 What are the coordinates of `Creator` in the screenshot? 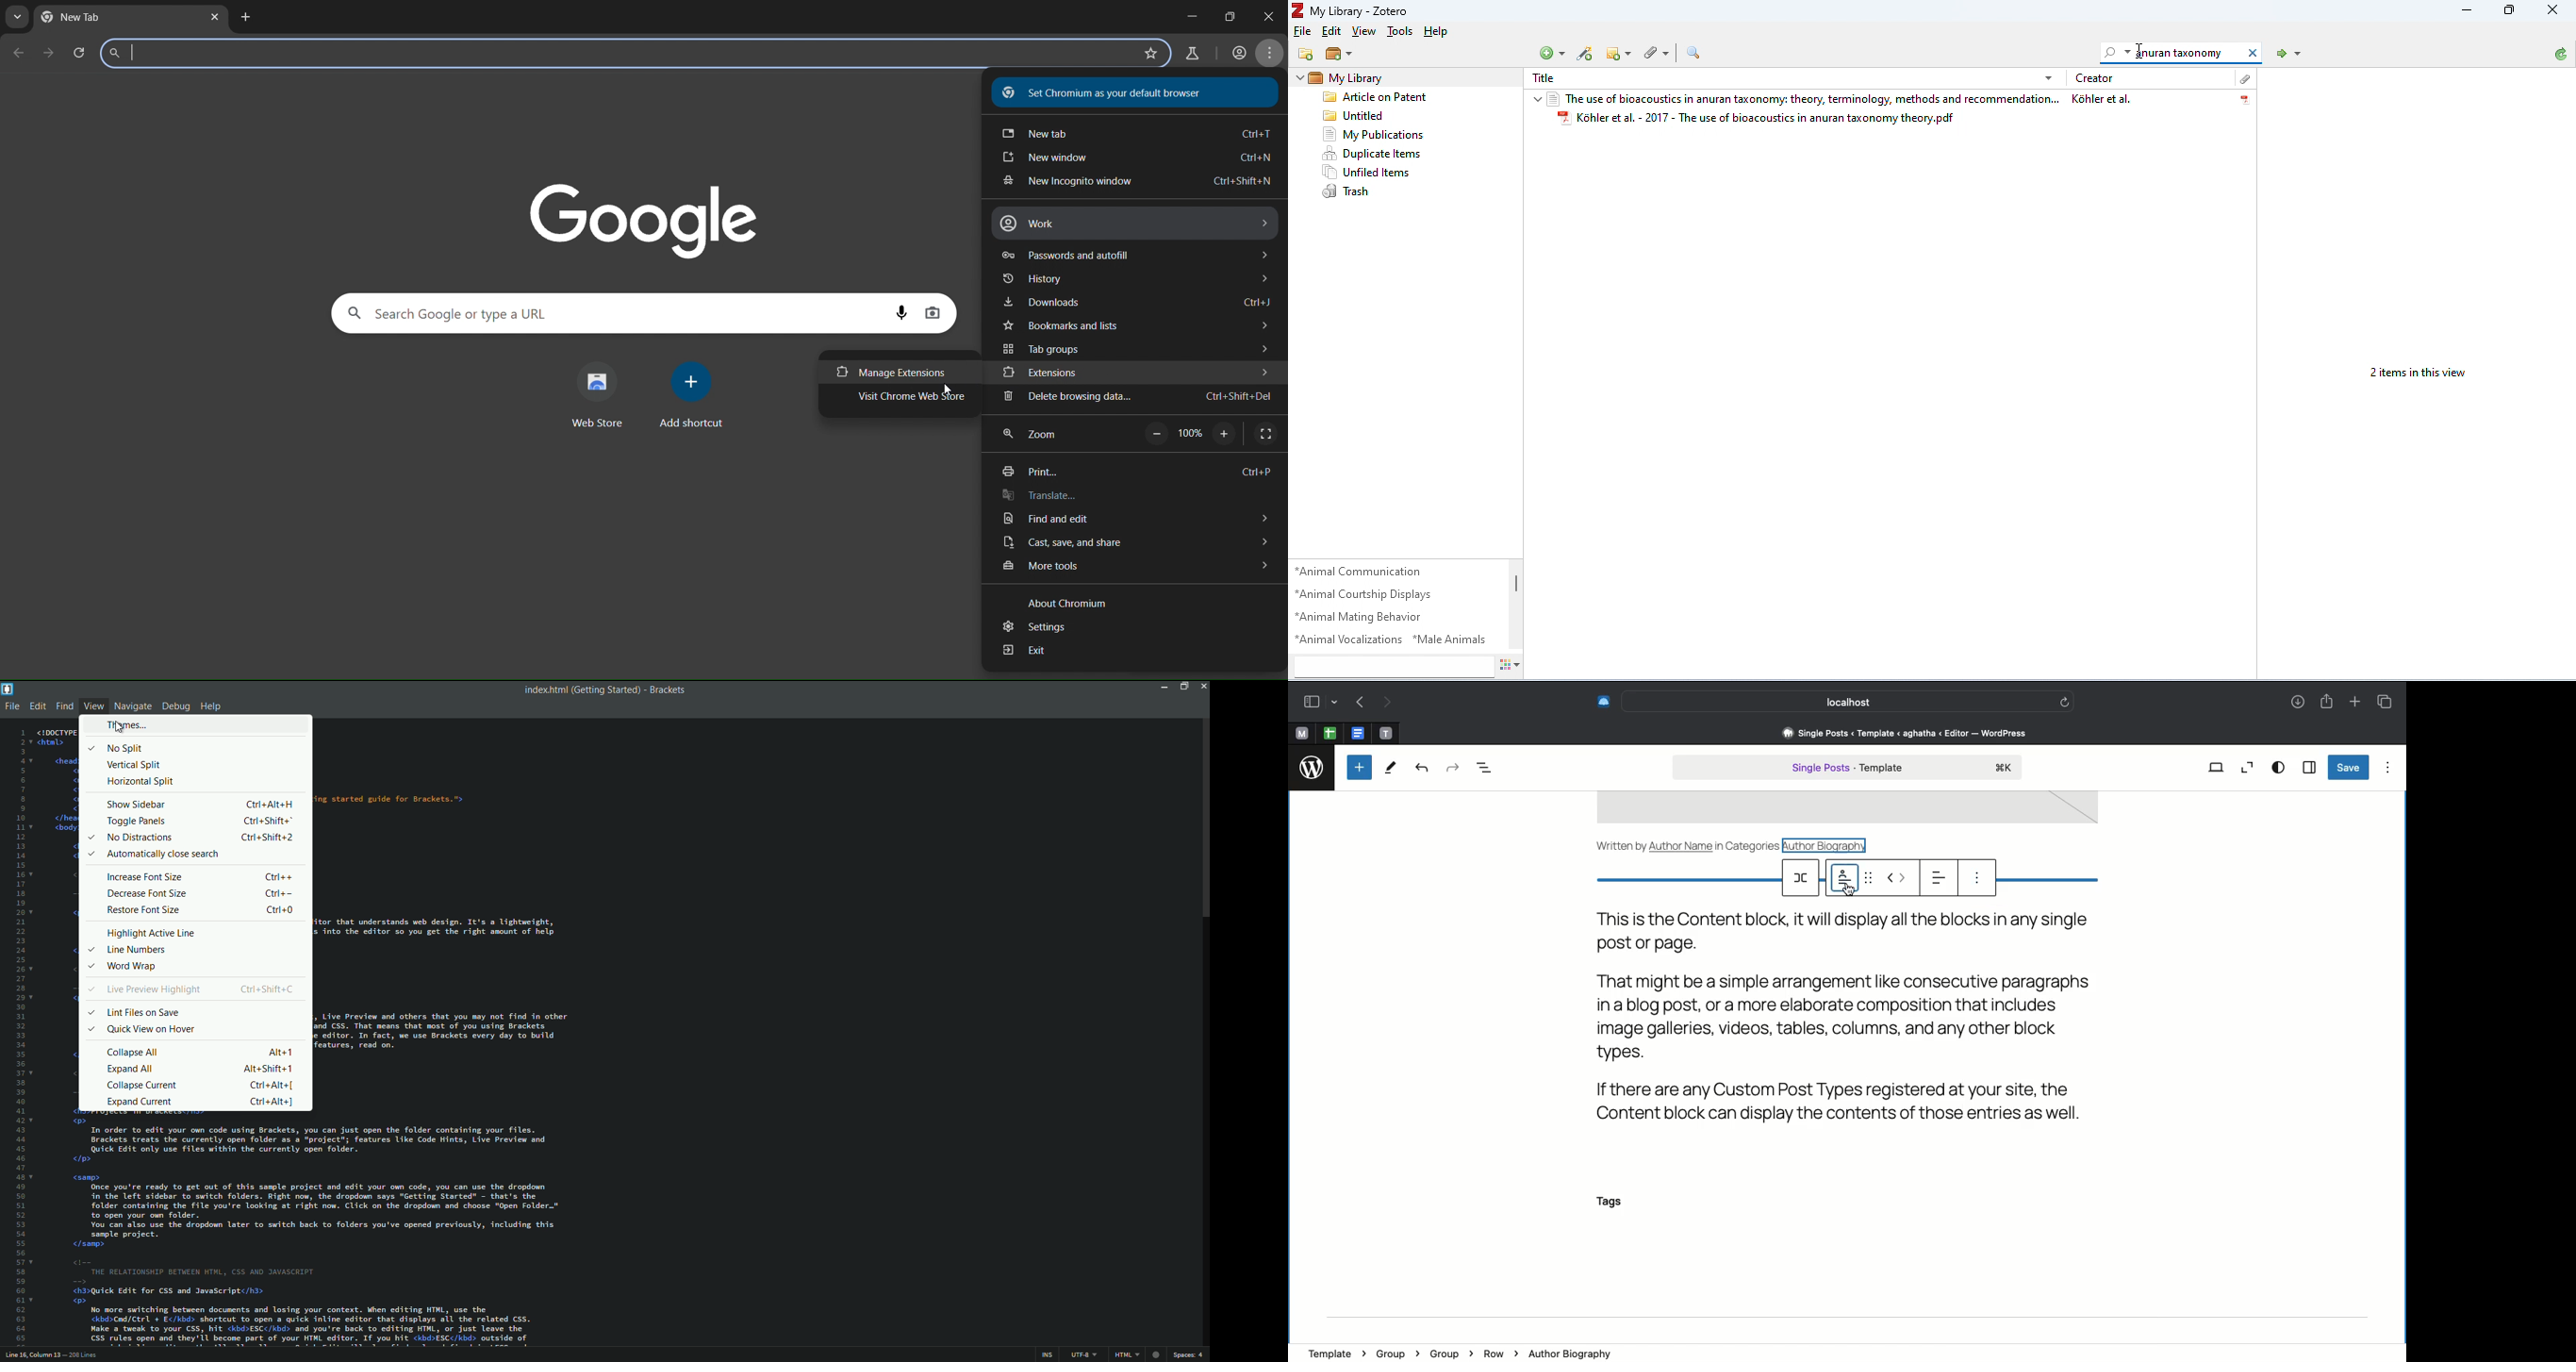 It's located at (2094, 79).